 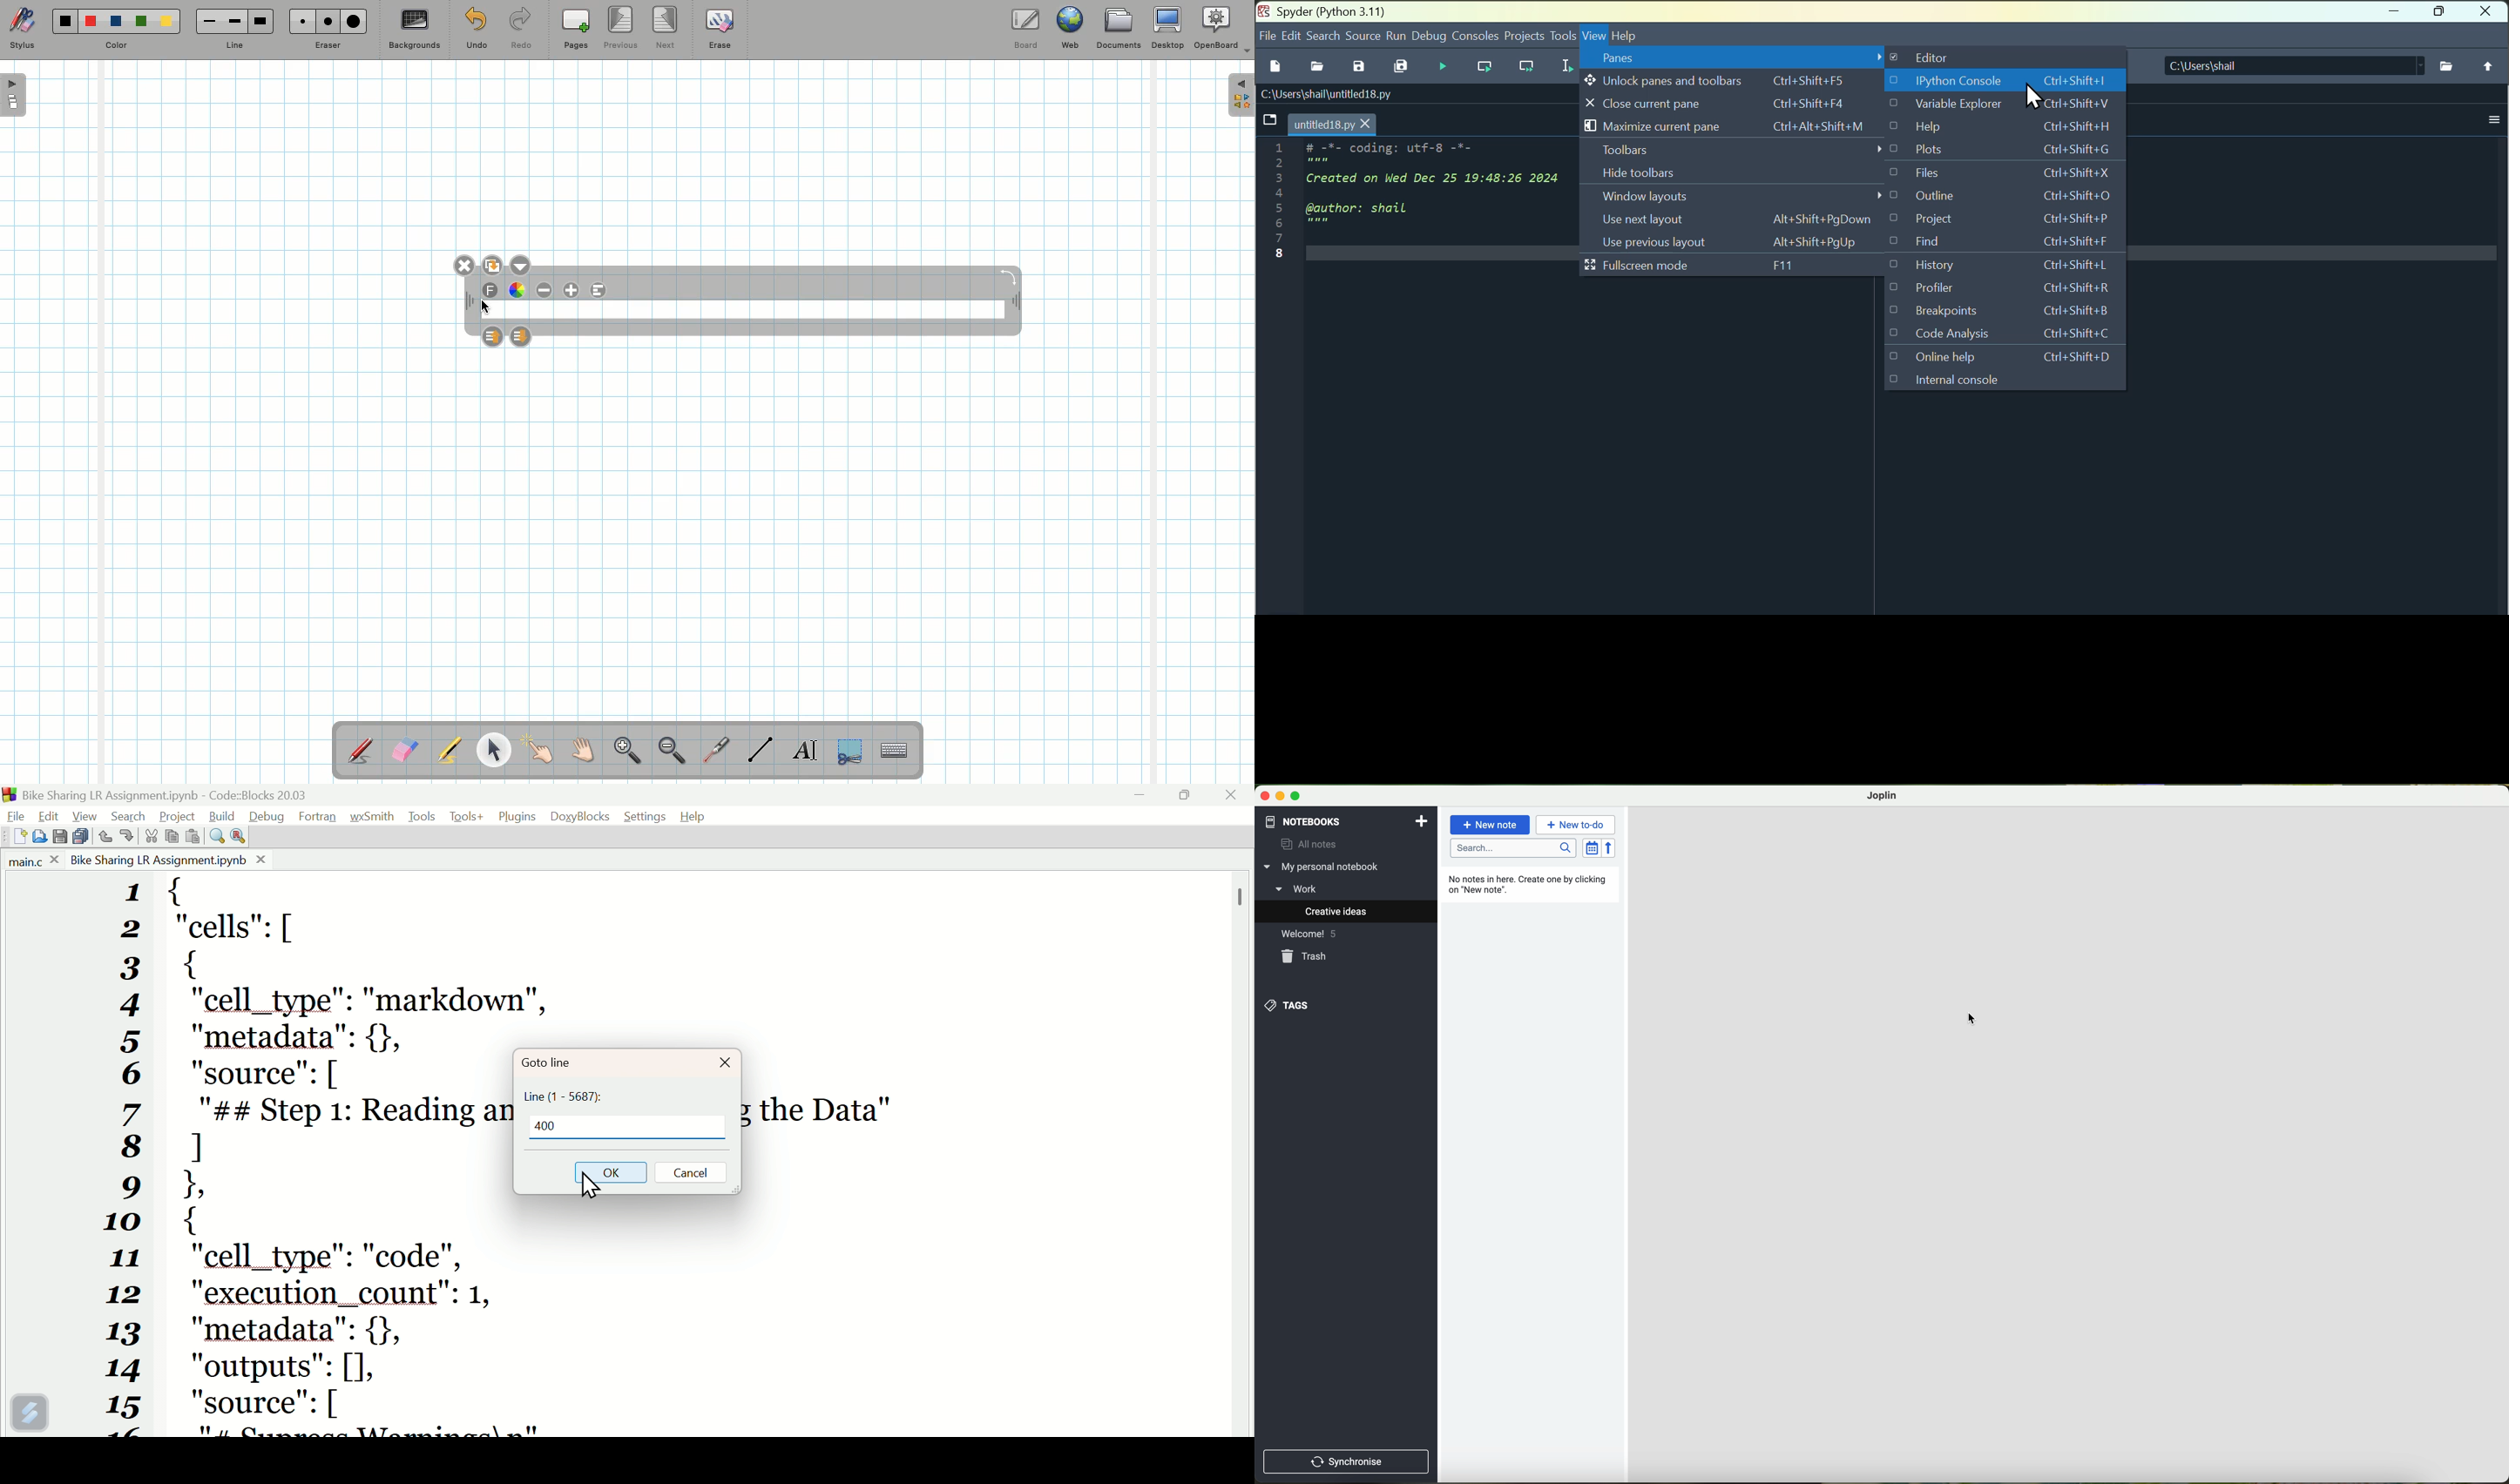 What do you see at coordinates (1652, 174) in the screenshot?
I see `Hide toolbars` at bounding box center [1652, 174].